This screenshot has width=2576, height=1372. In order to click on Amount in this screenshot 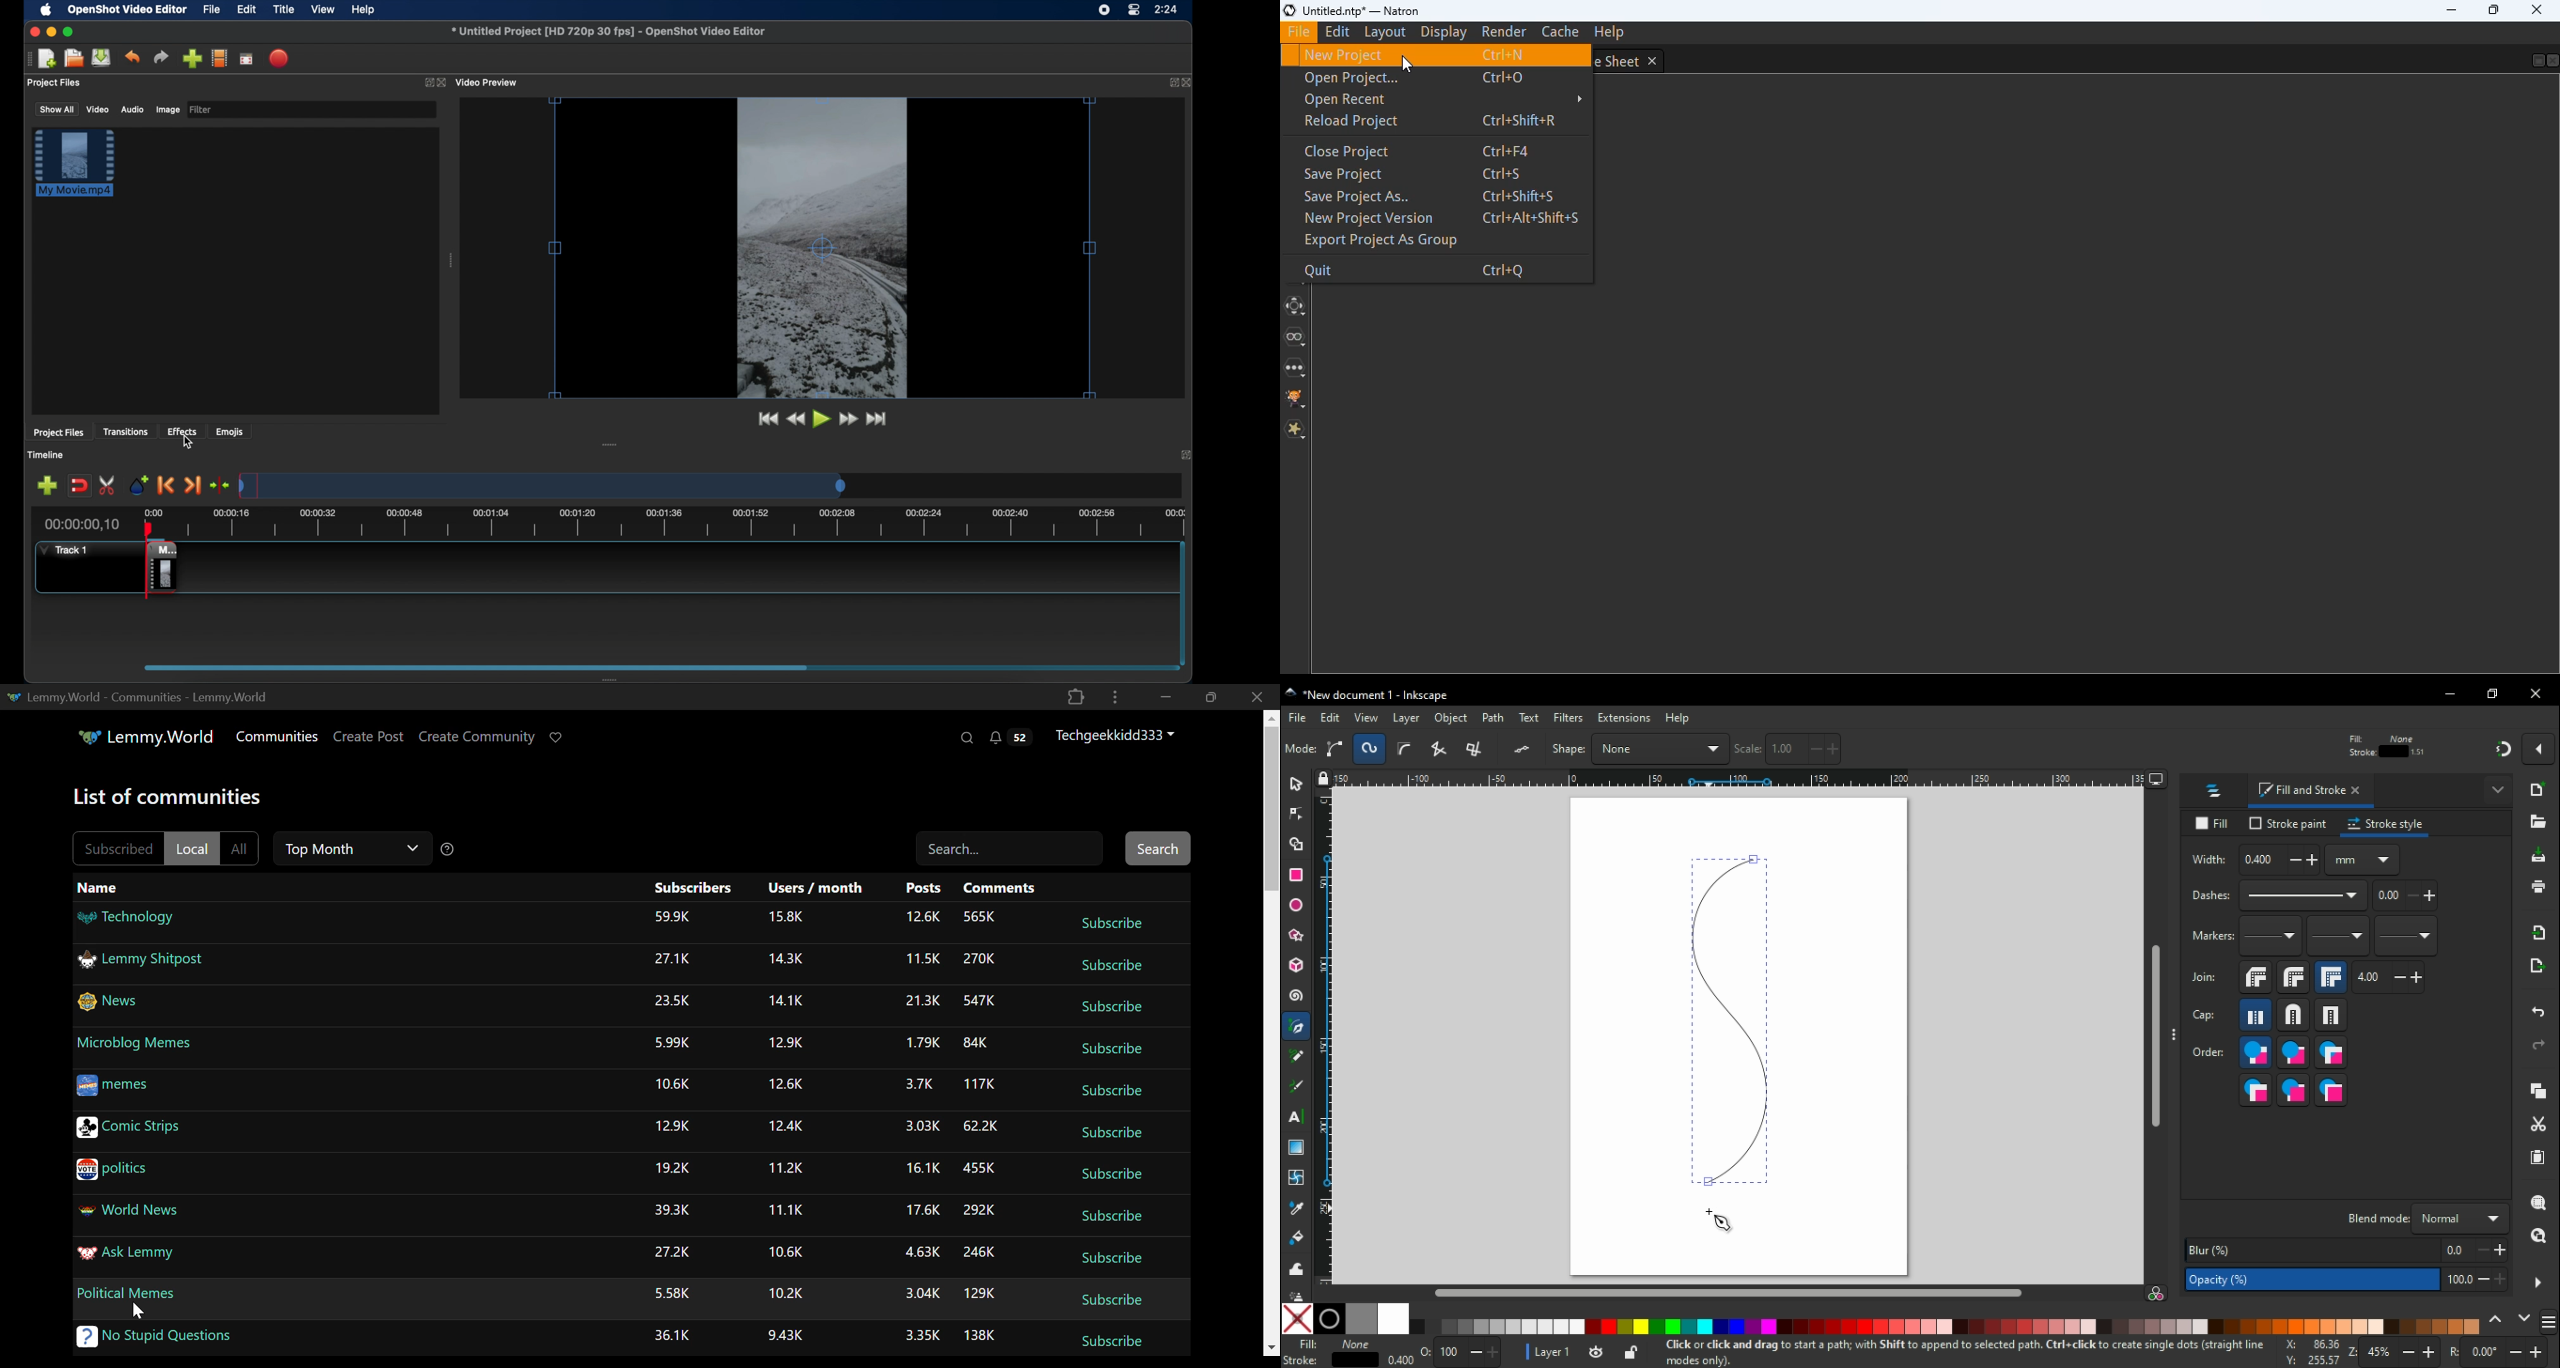, I will do `click(927, 960)`.